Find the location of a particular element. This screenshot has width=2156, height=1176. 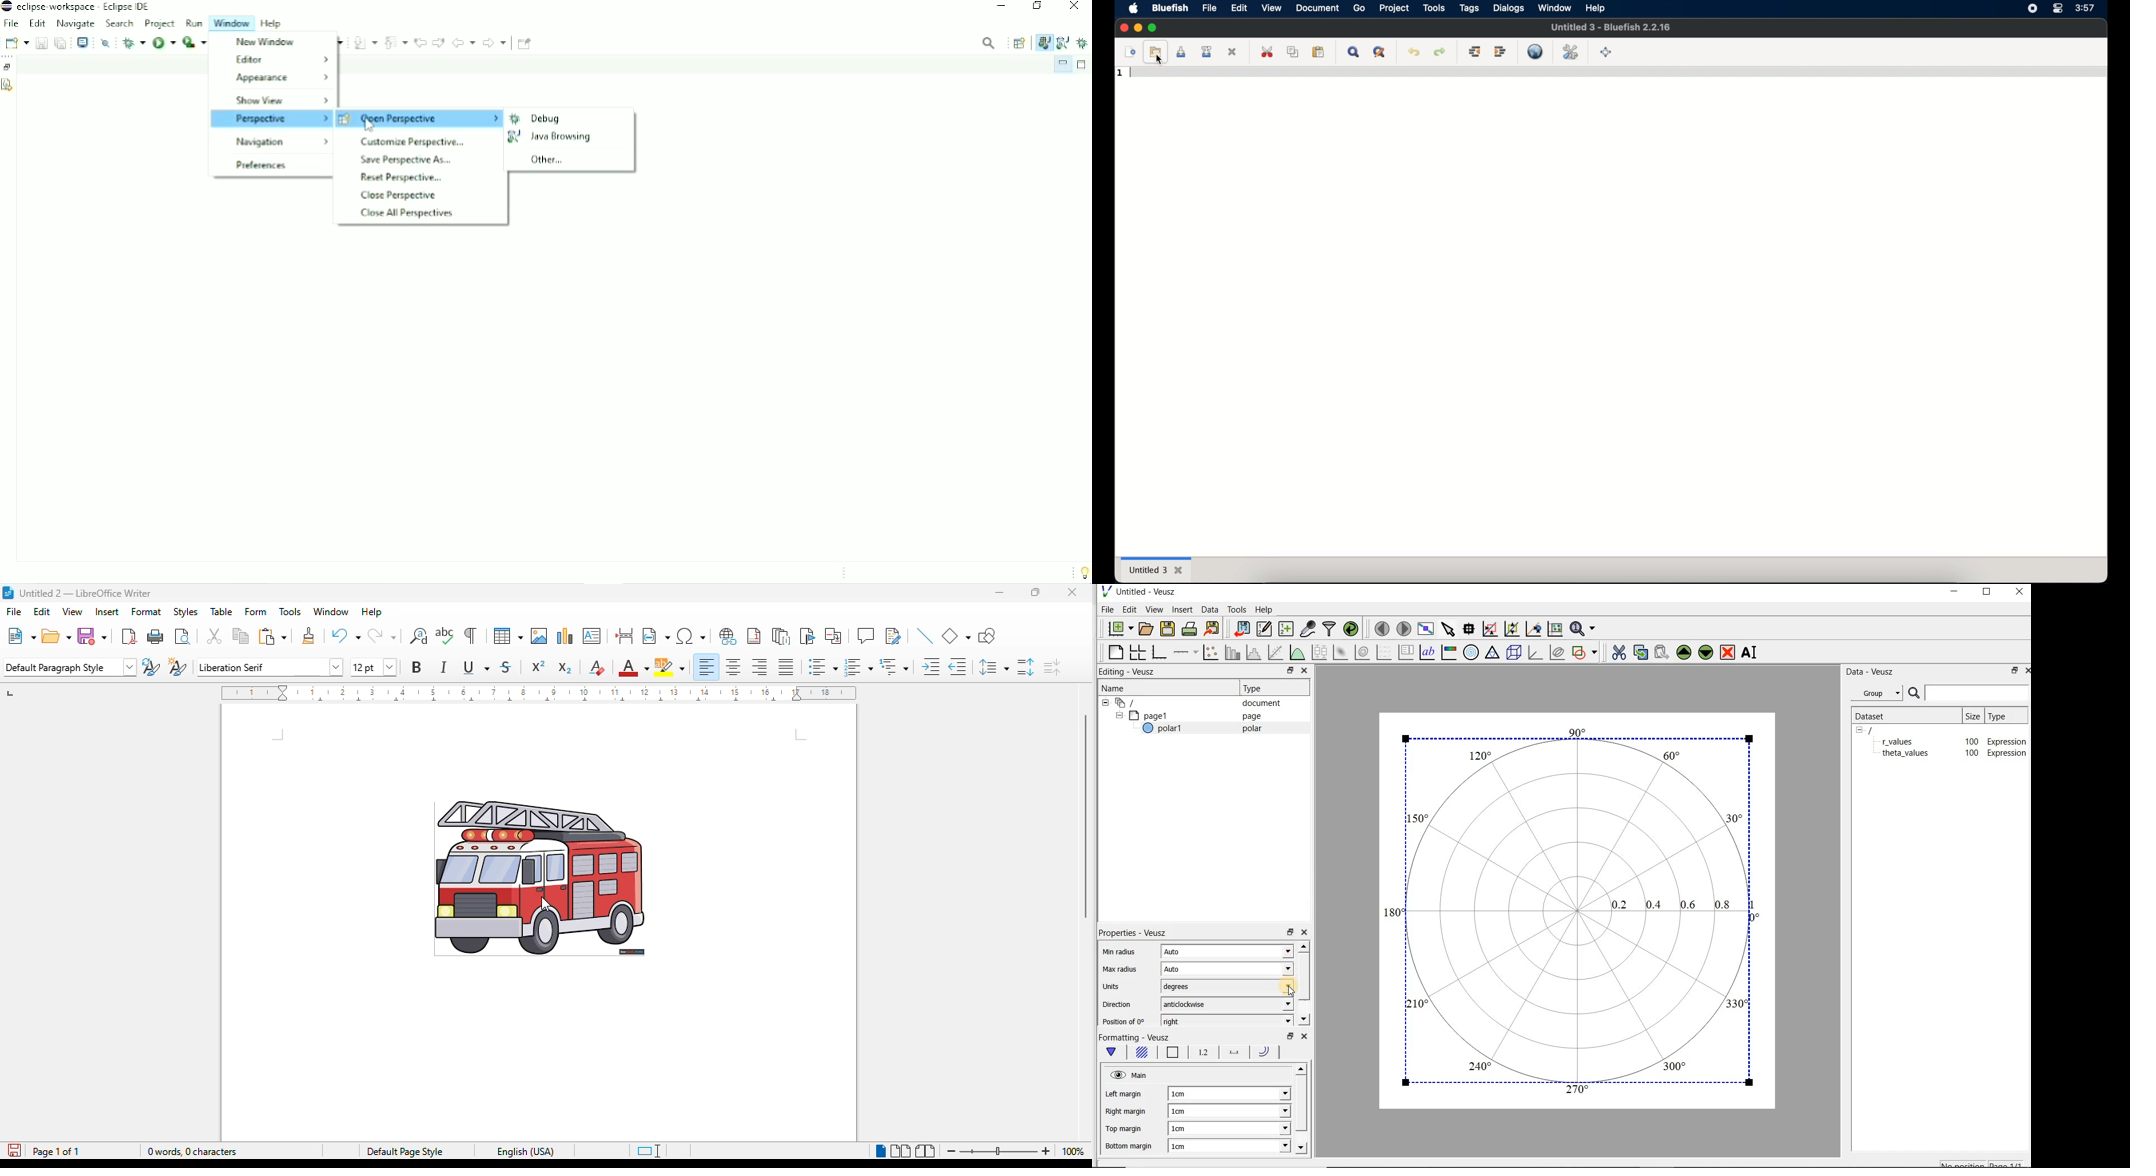

multi-page view is located at coordinates (901, 1152).